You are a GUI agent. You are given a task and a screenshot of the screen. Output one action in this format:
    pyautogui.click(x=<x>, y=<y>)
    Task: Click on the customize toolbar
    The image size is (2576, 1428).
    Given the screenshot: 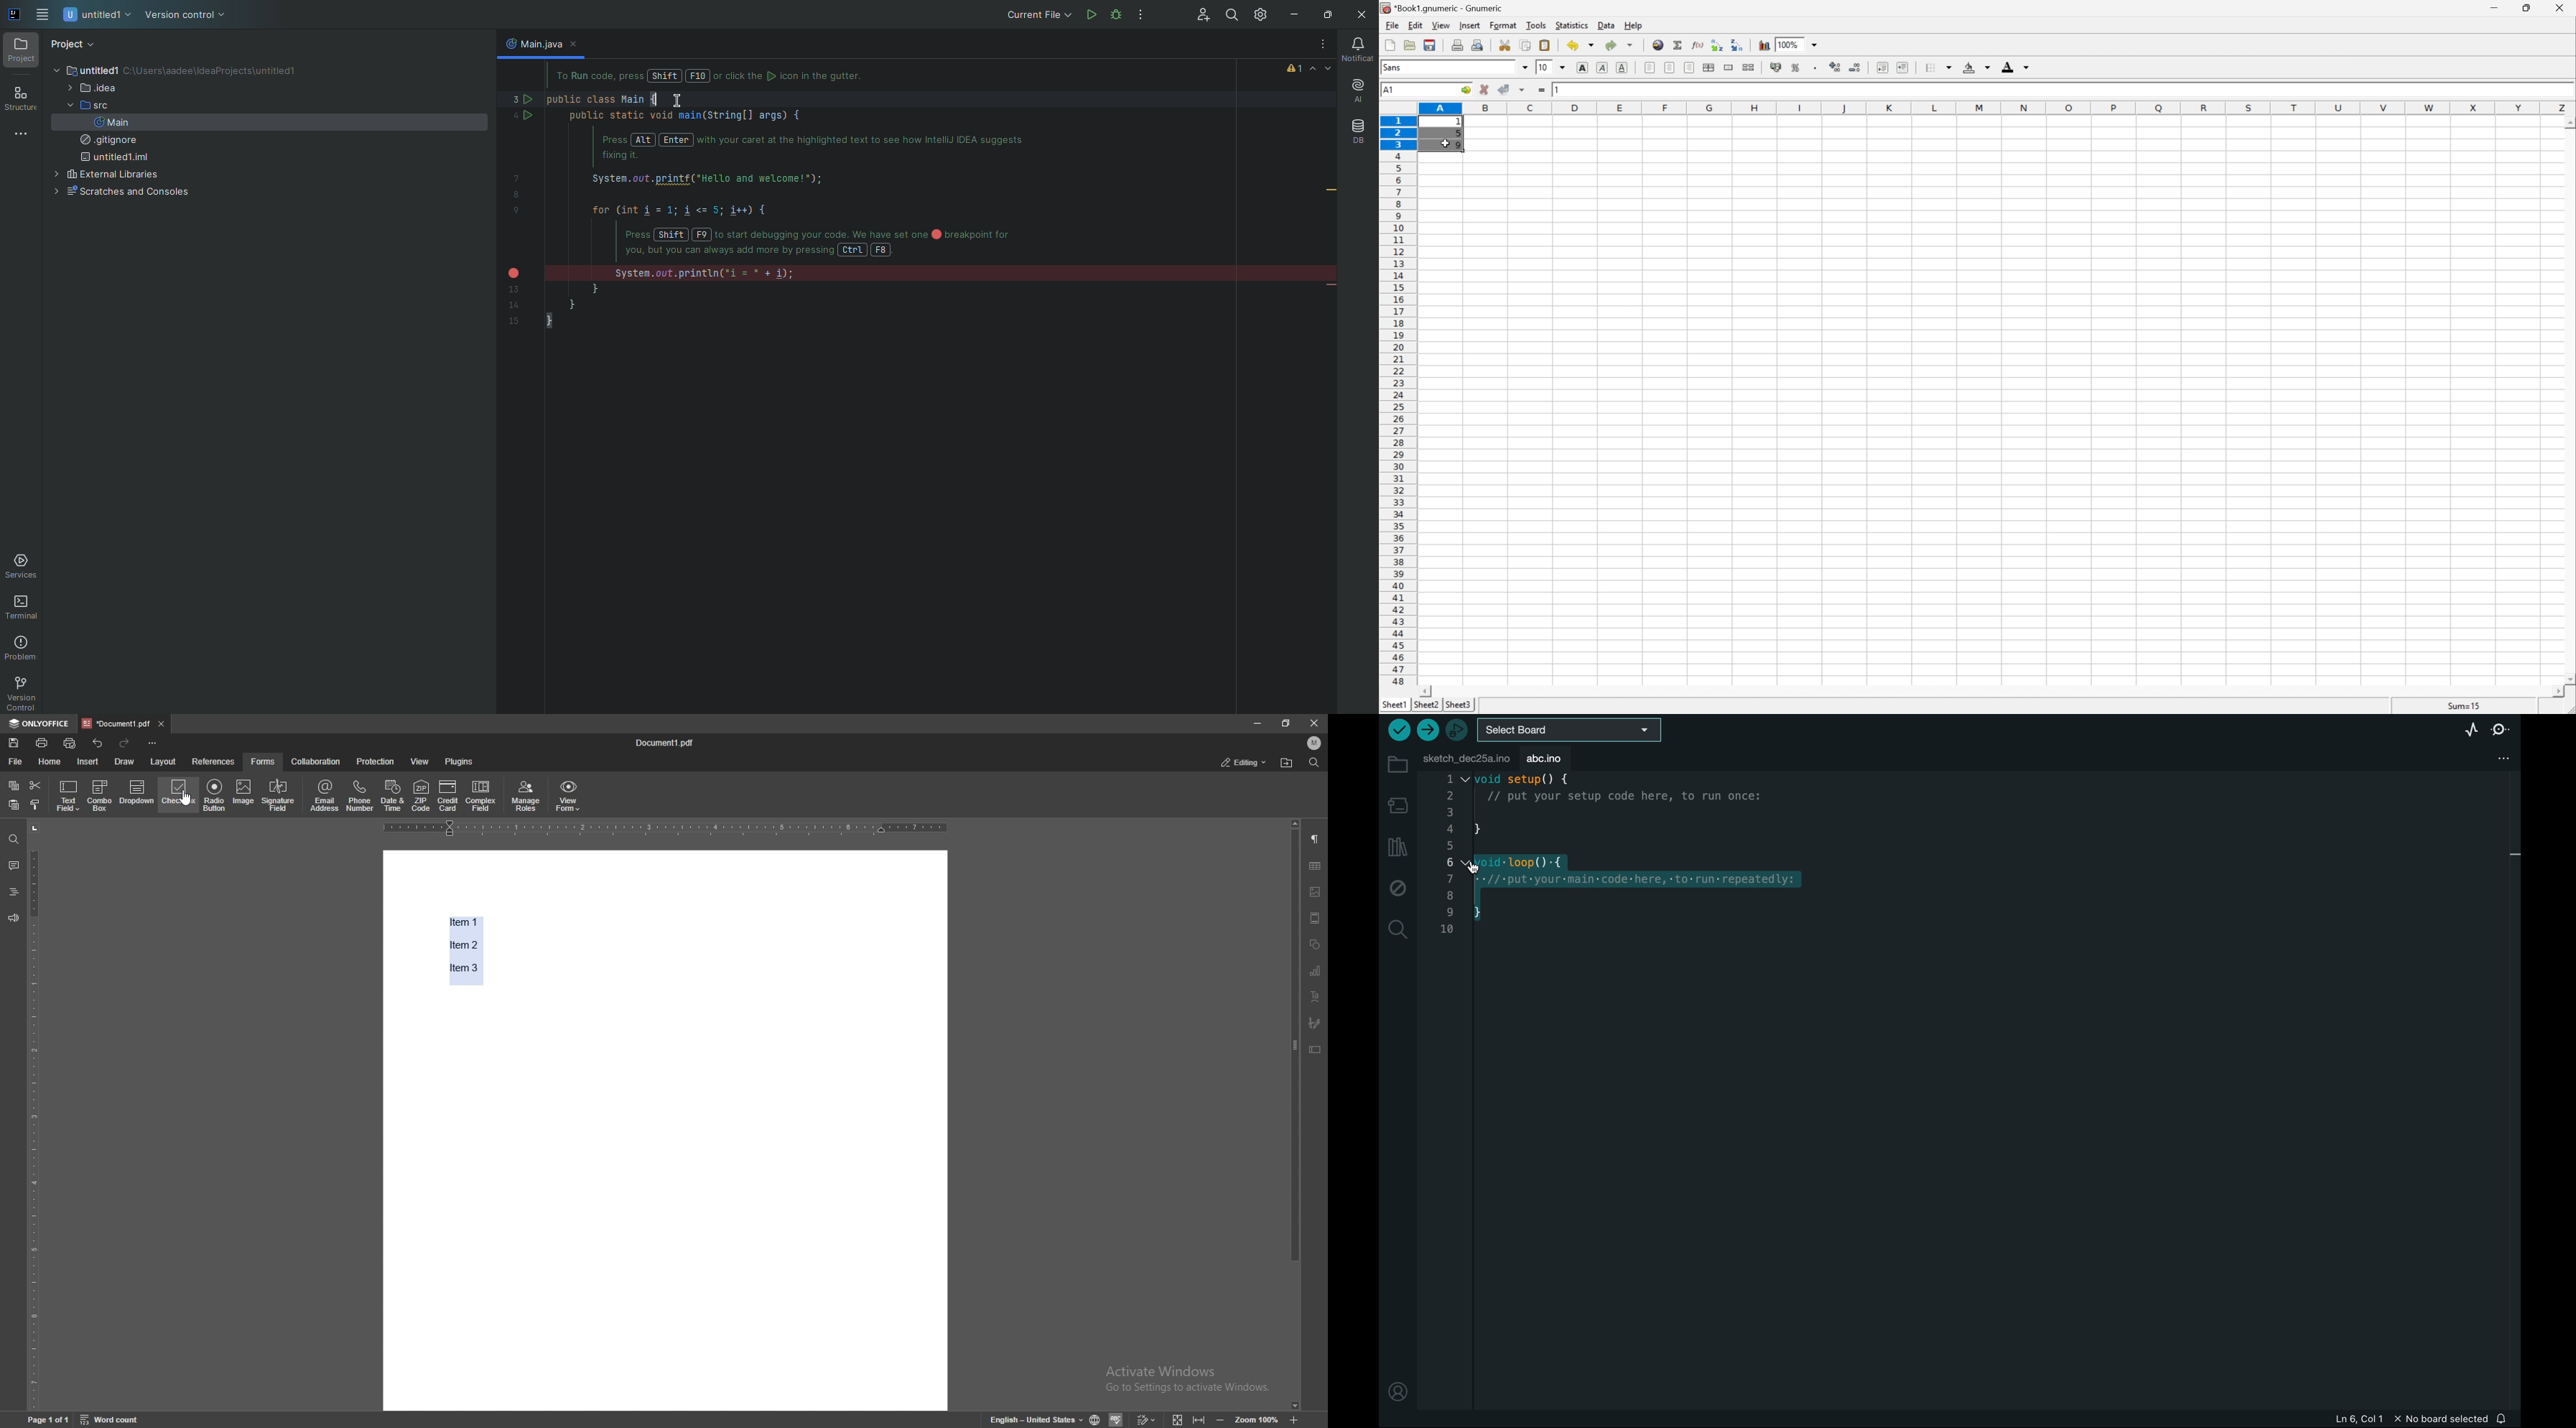 What is the action you would take?
    pyautogui.click(x=153, y=744)
    